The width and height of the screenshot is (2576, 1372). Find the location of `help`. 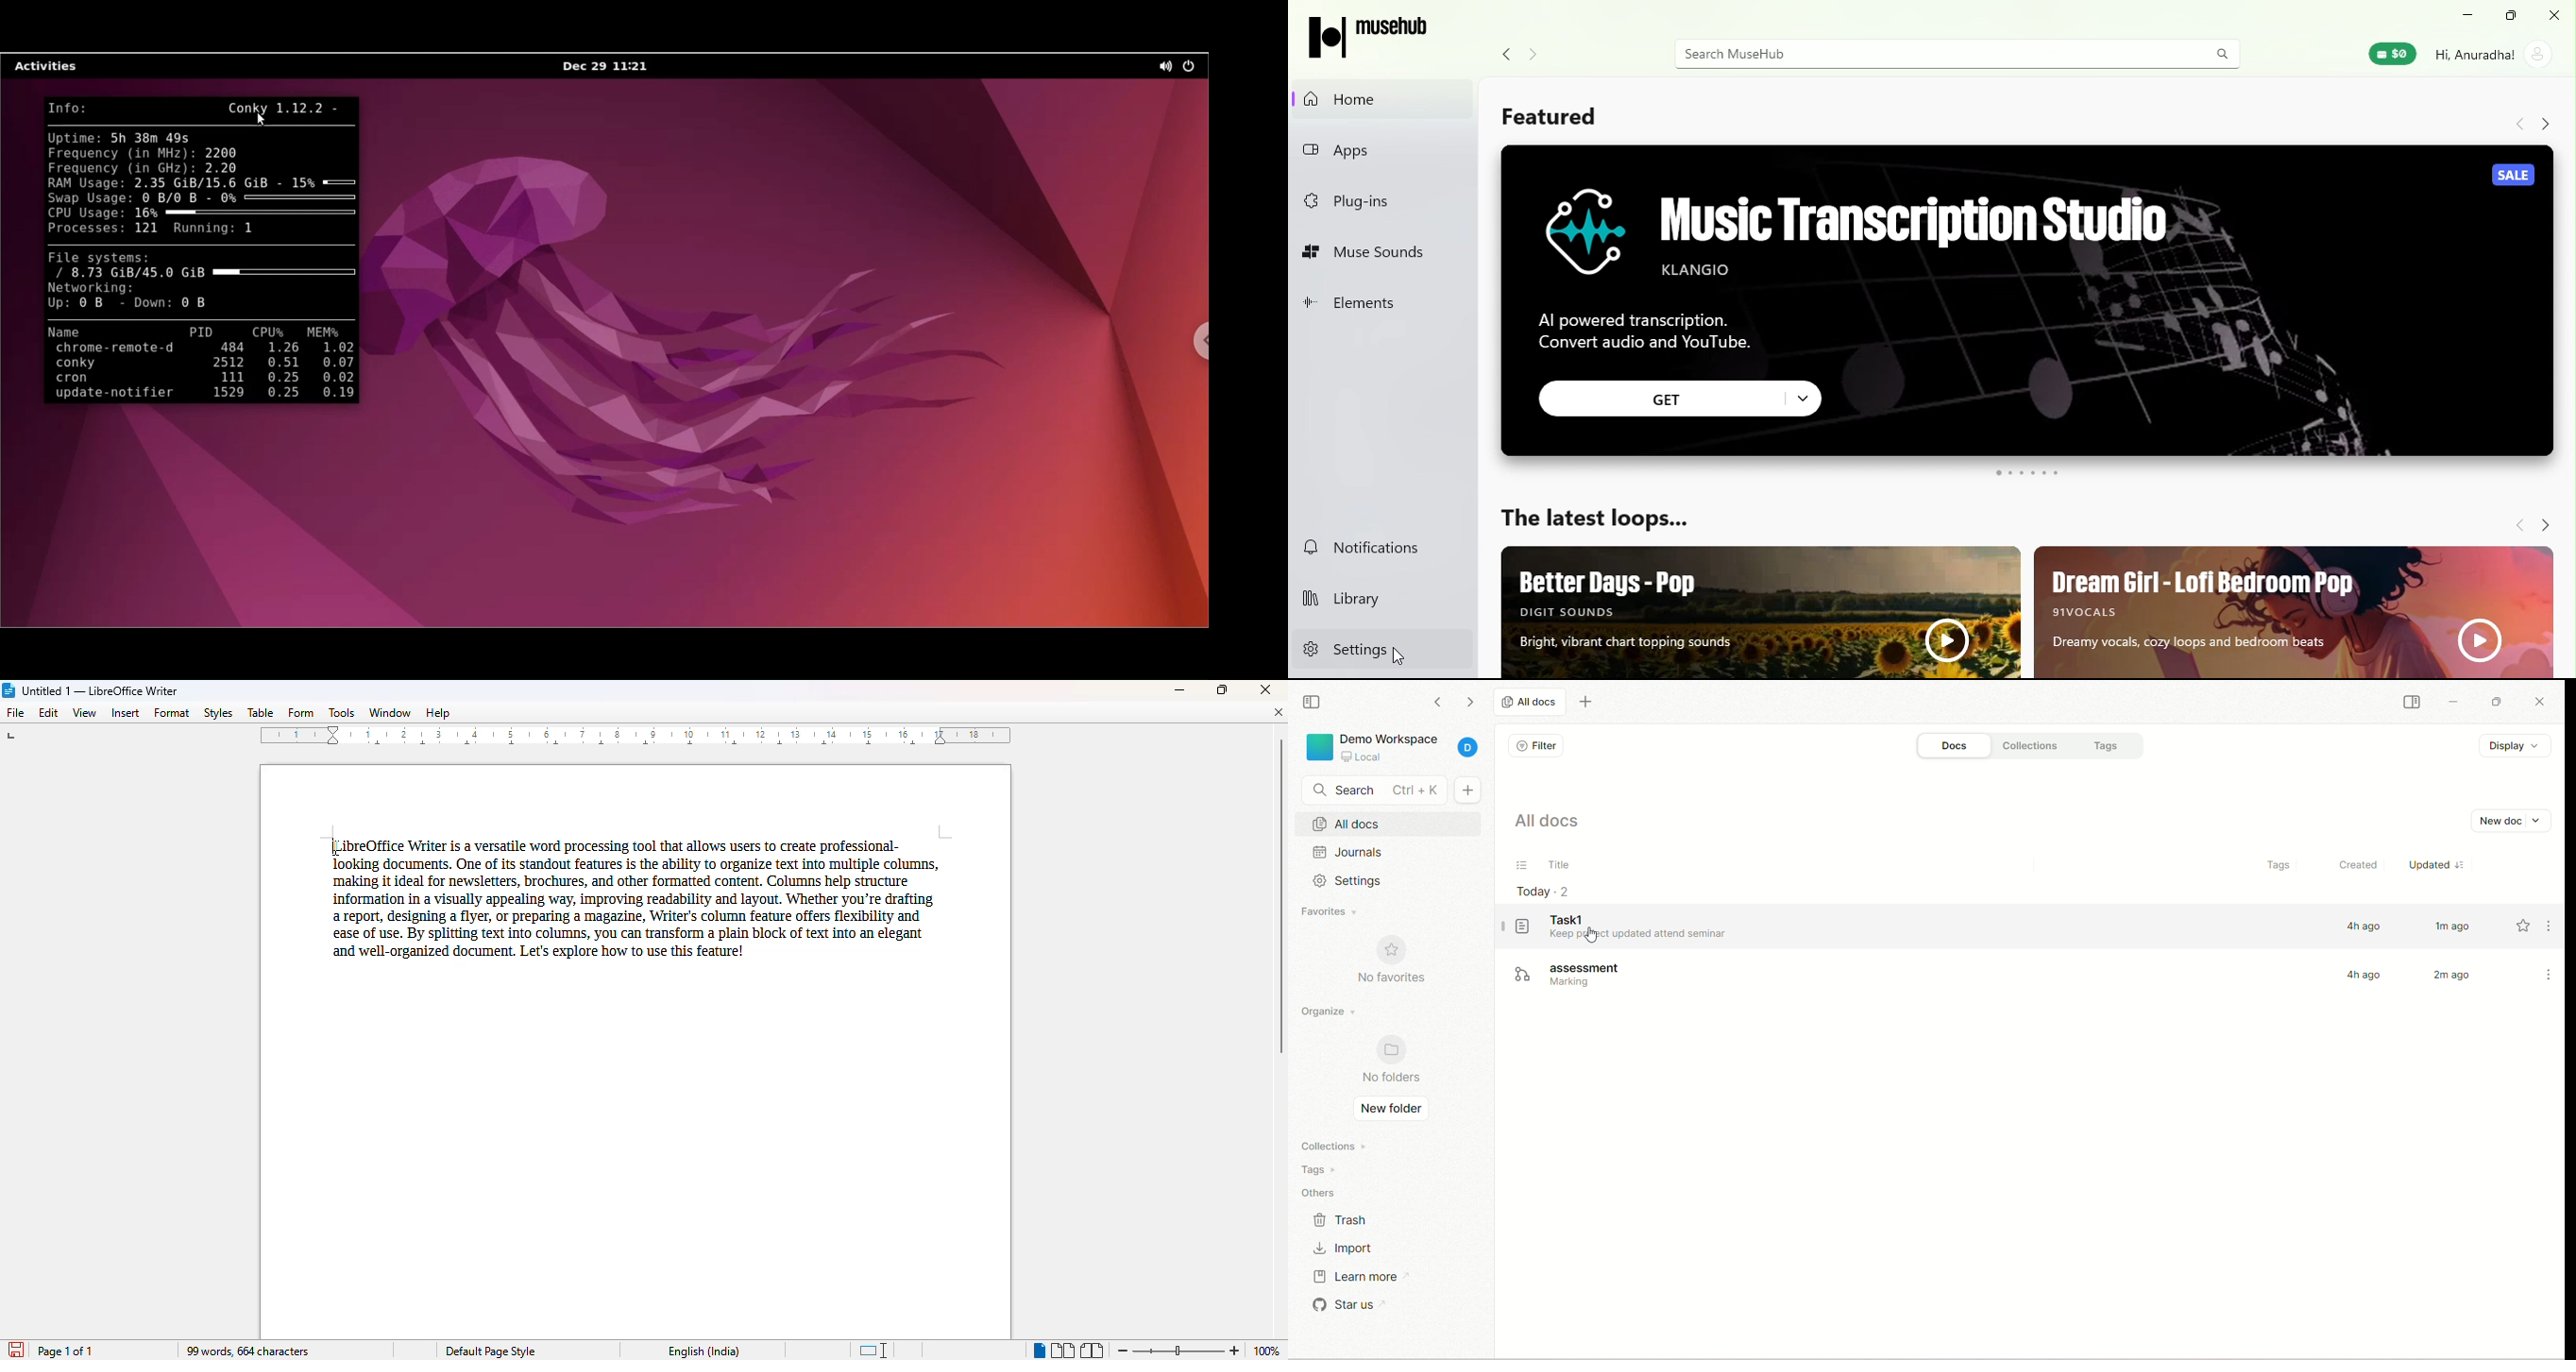

help is located at coordinates (438, 712).